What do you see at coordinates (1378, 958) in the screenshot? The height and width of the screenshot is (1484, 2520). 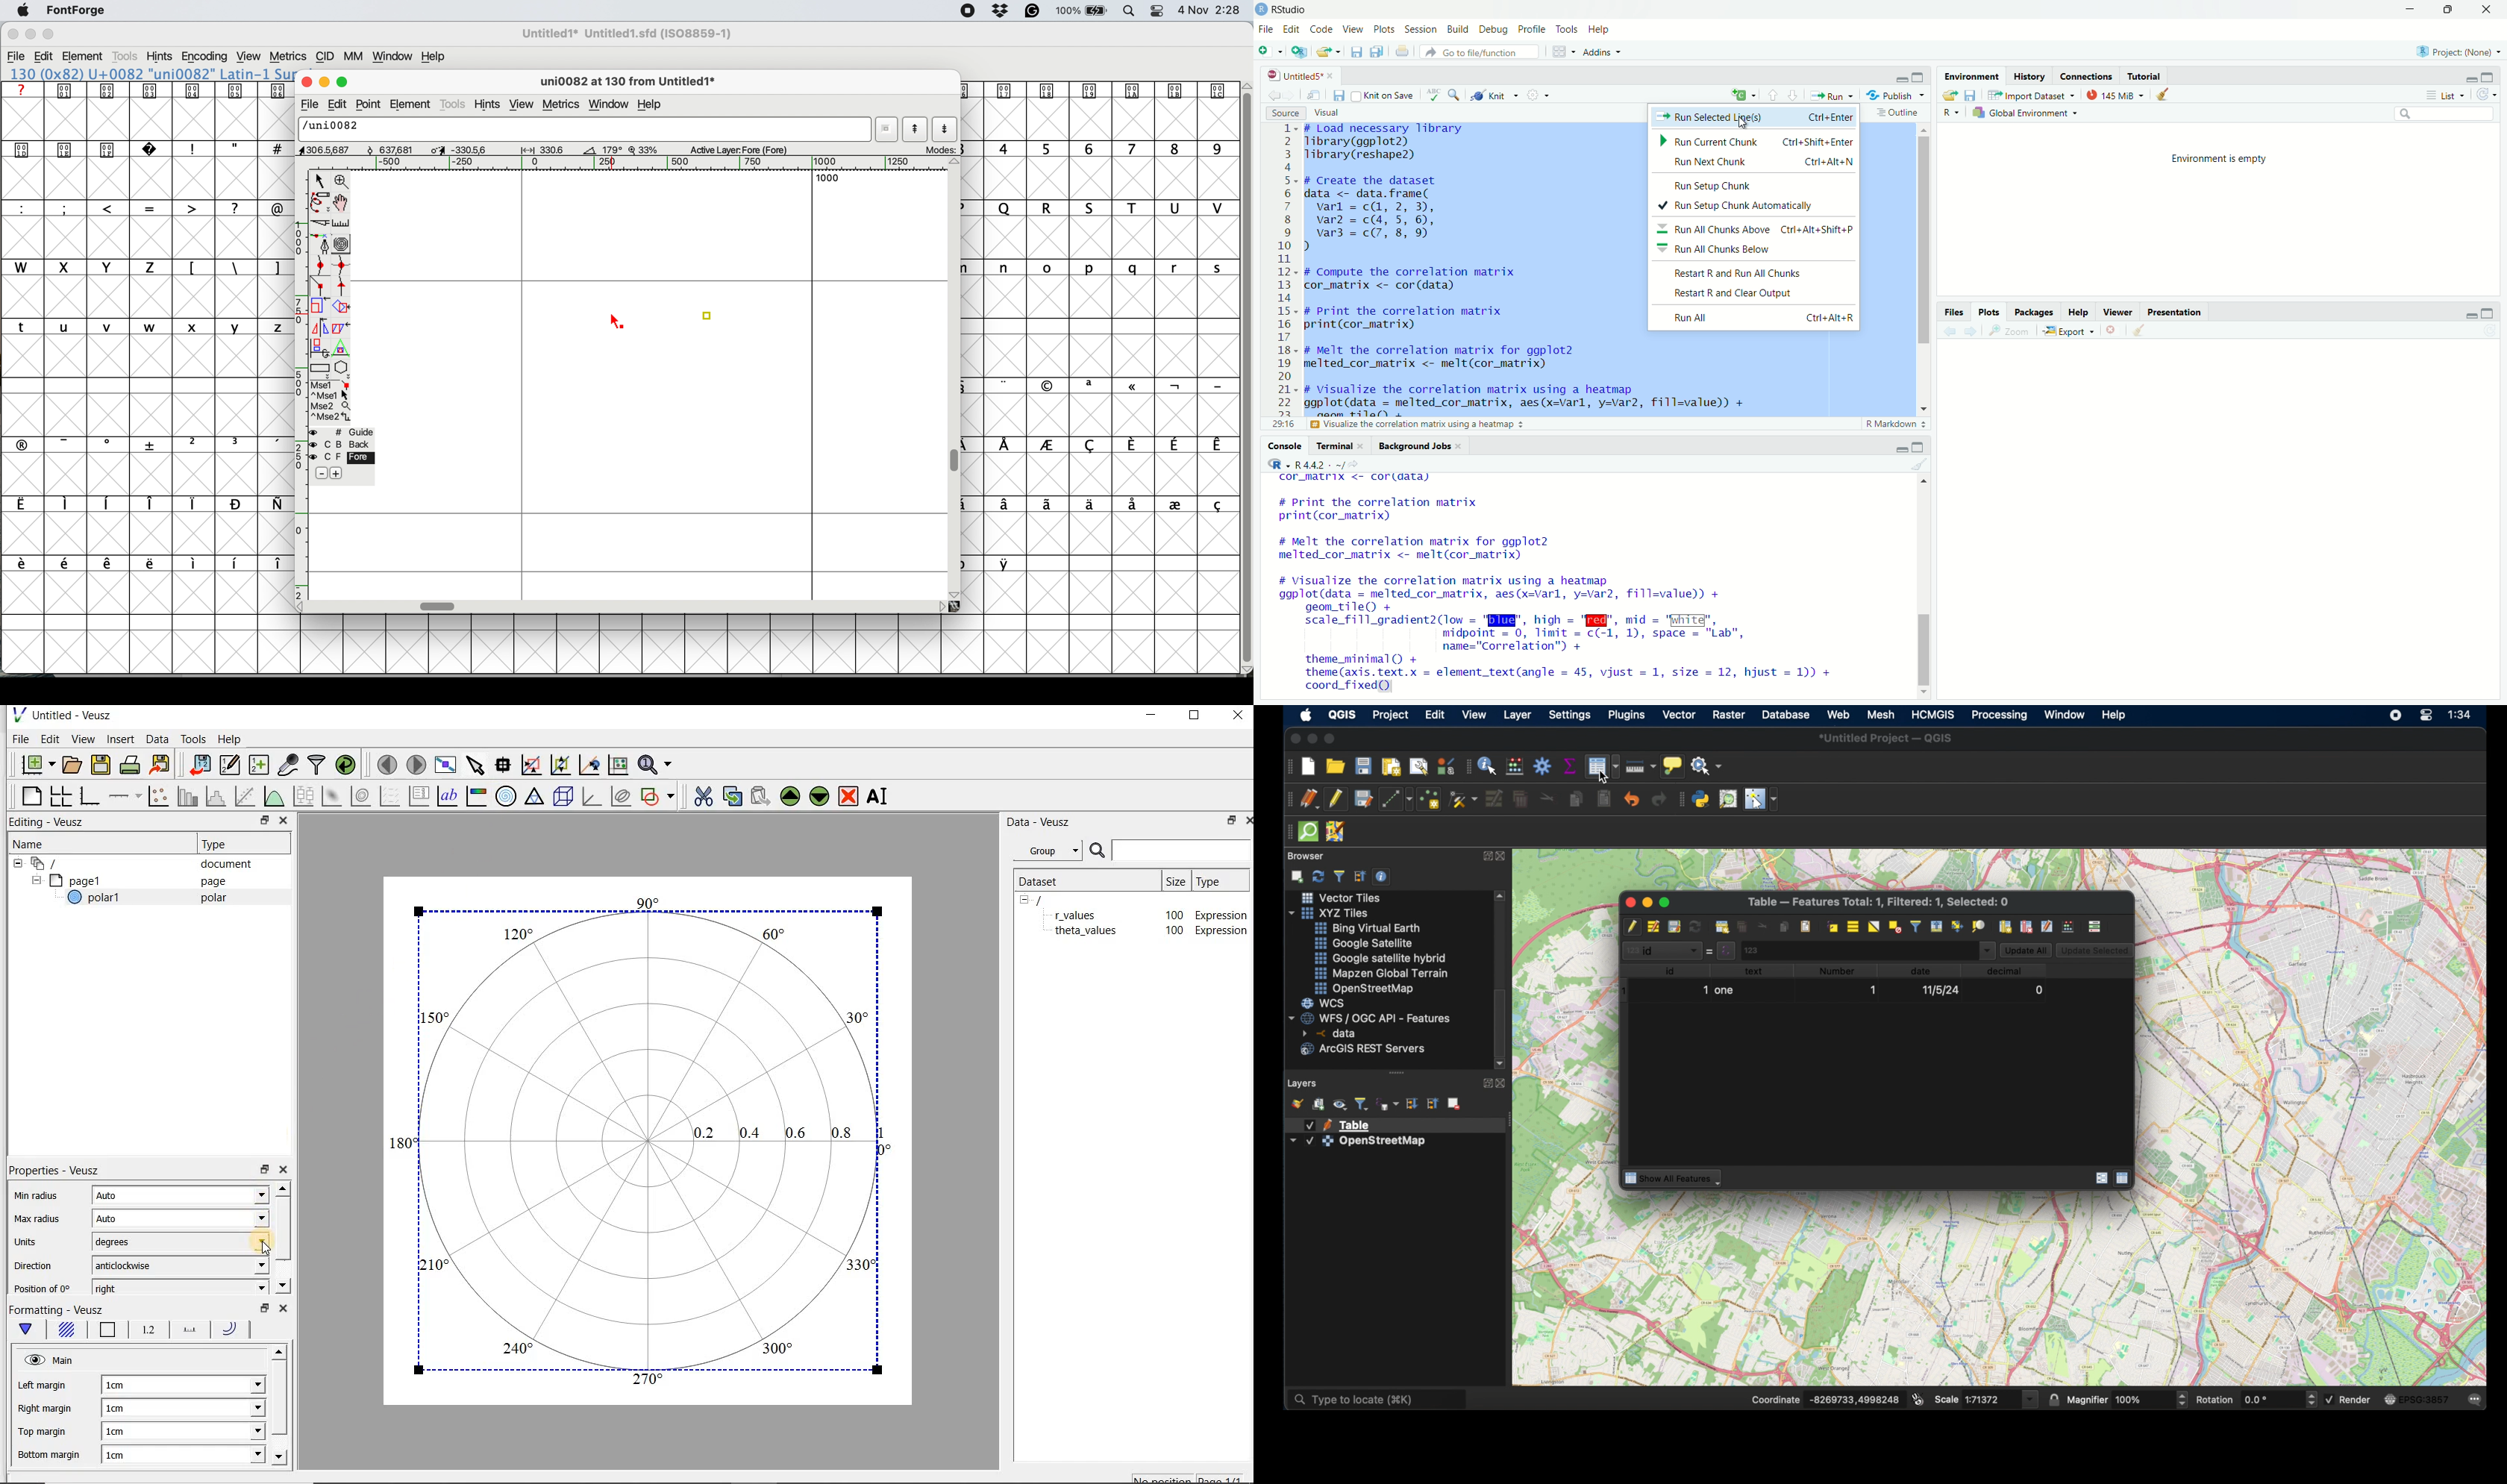 I see `gogole satellite hybrid` at bounding box center [1378, 958].